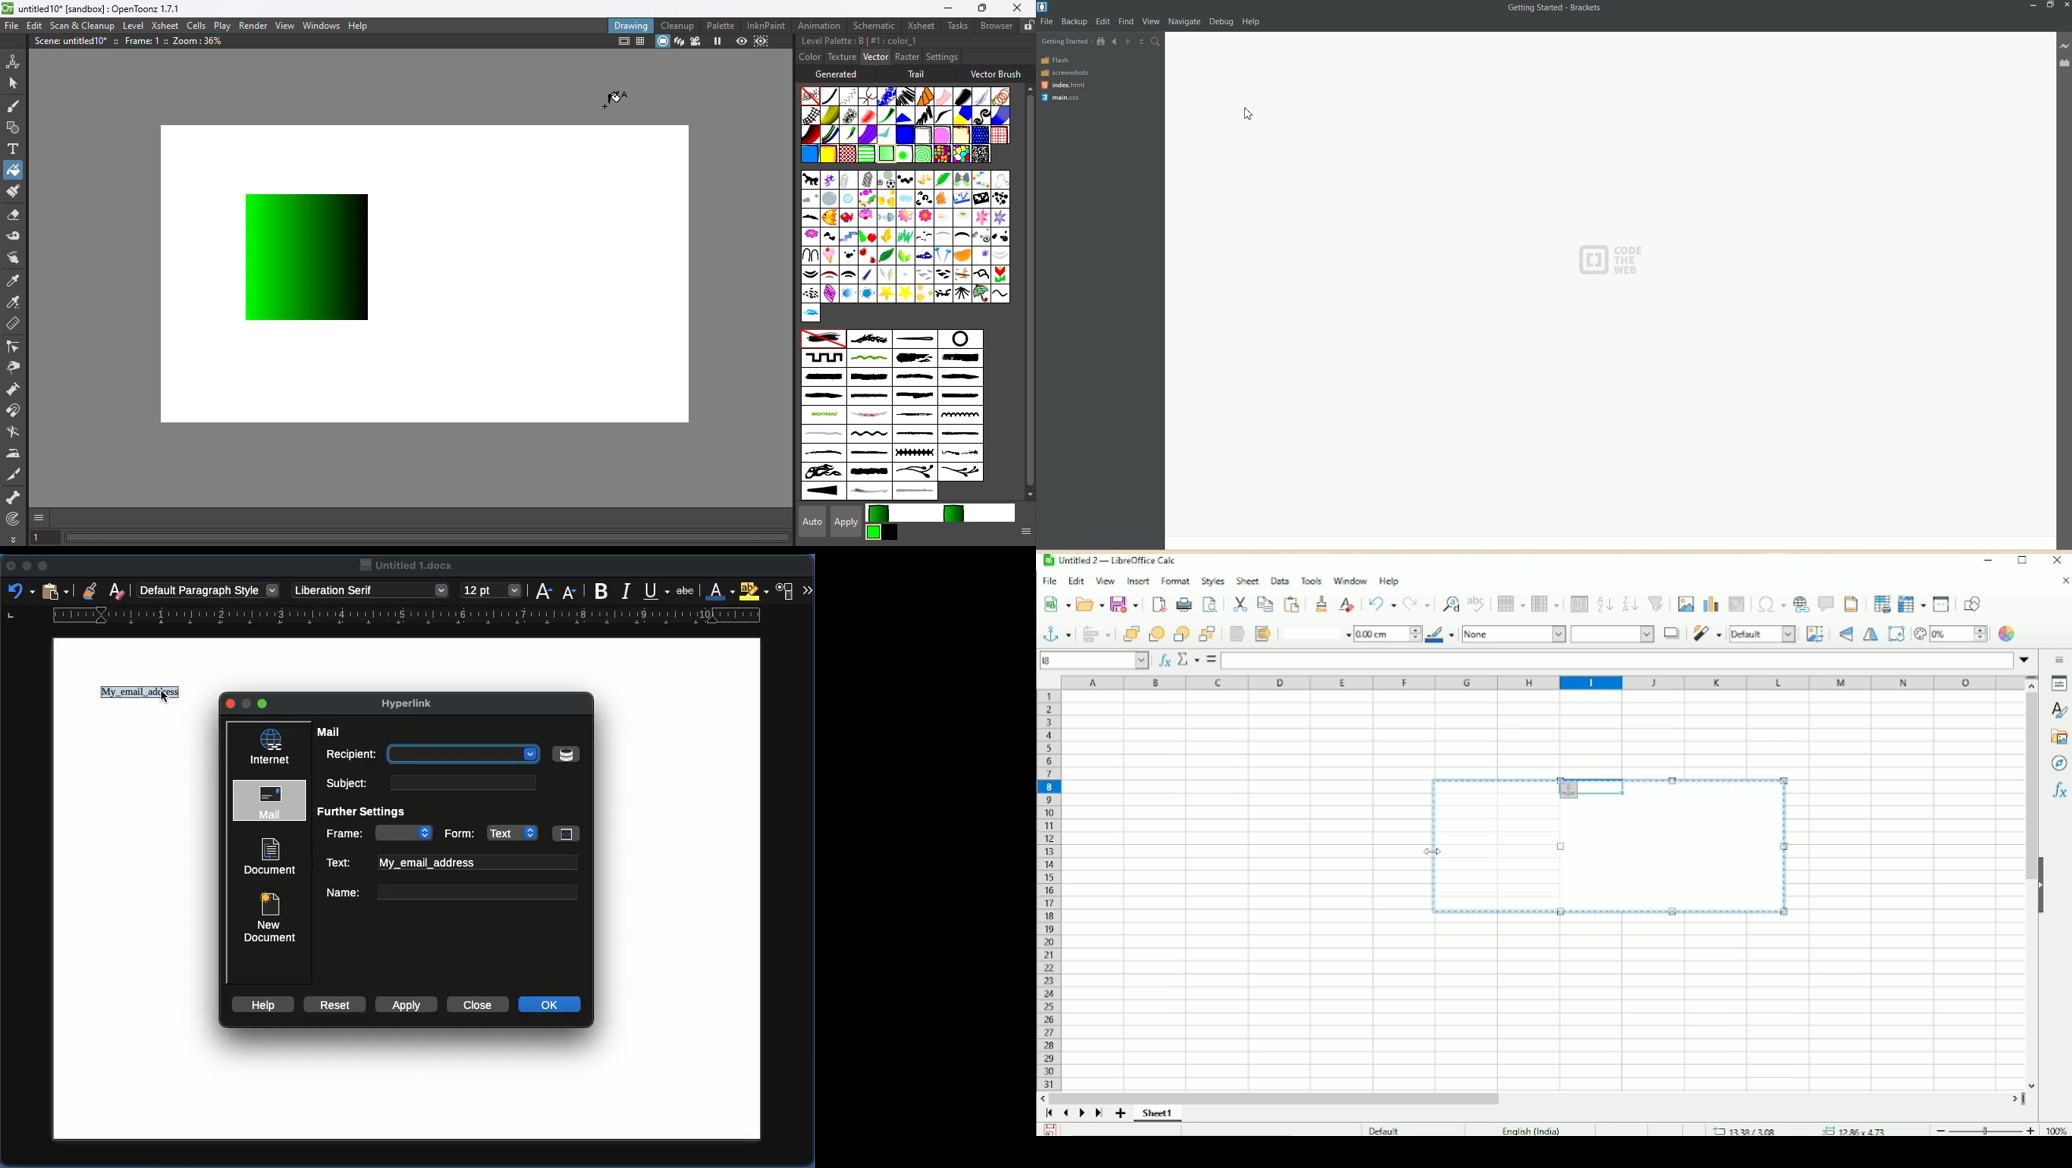 The width and height of the screenshot is (2072, 1176). What do you see at coordinates (2059, 684) in the screenshot?
I see `Properties` at bounding box center [2059, 684].